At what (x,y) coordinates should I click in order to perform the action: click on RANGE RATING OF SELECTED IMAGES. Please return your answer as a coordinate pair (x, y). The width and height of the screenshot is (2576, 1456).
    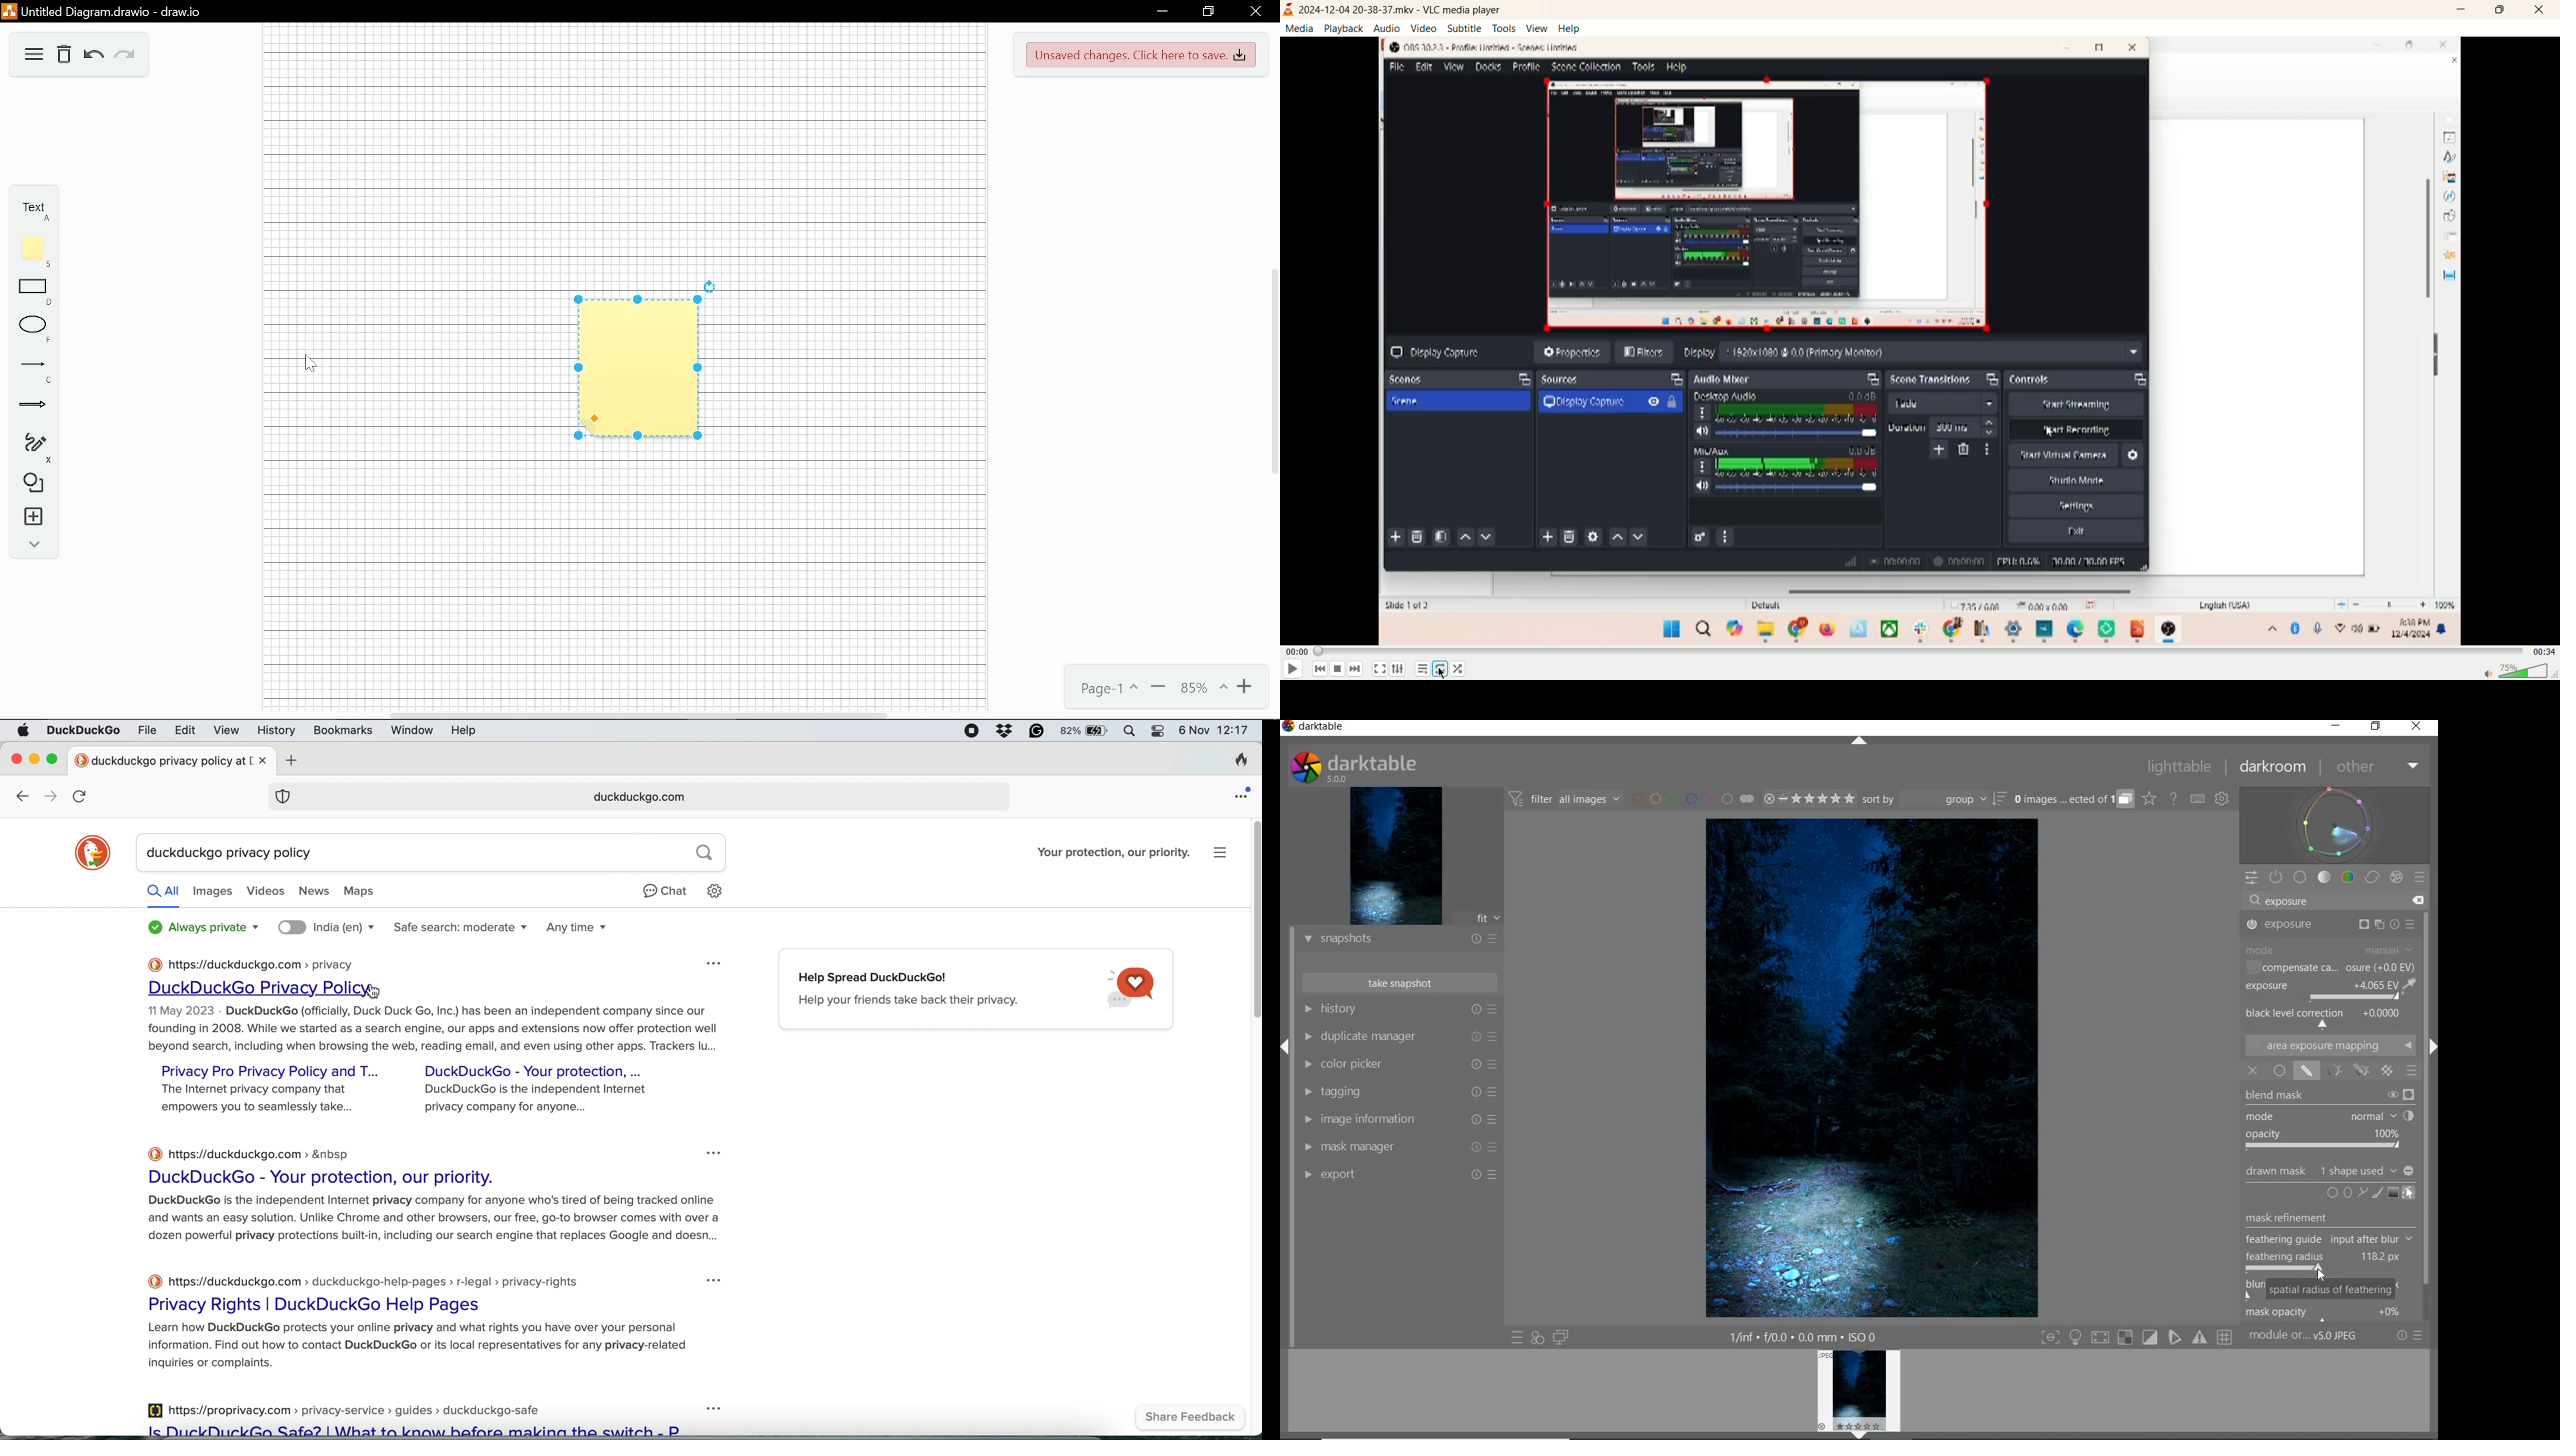
    Looking at the image, I should click on (1809, 799).